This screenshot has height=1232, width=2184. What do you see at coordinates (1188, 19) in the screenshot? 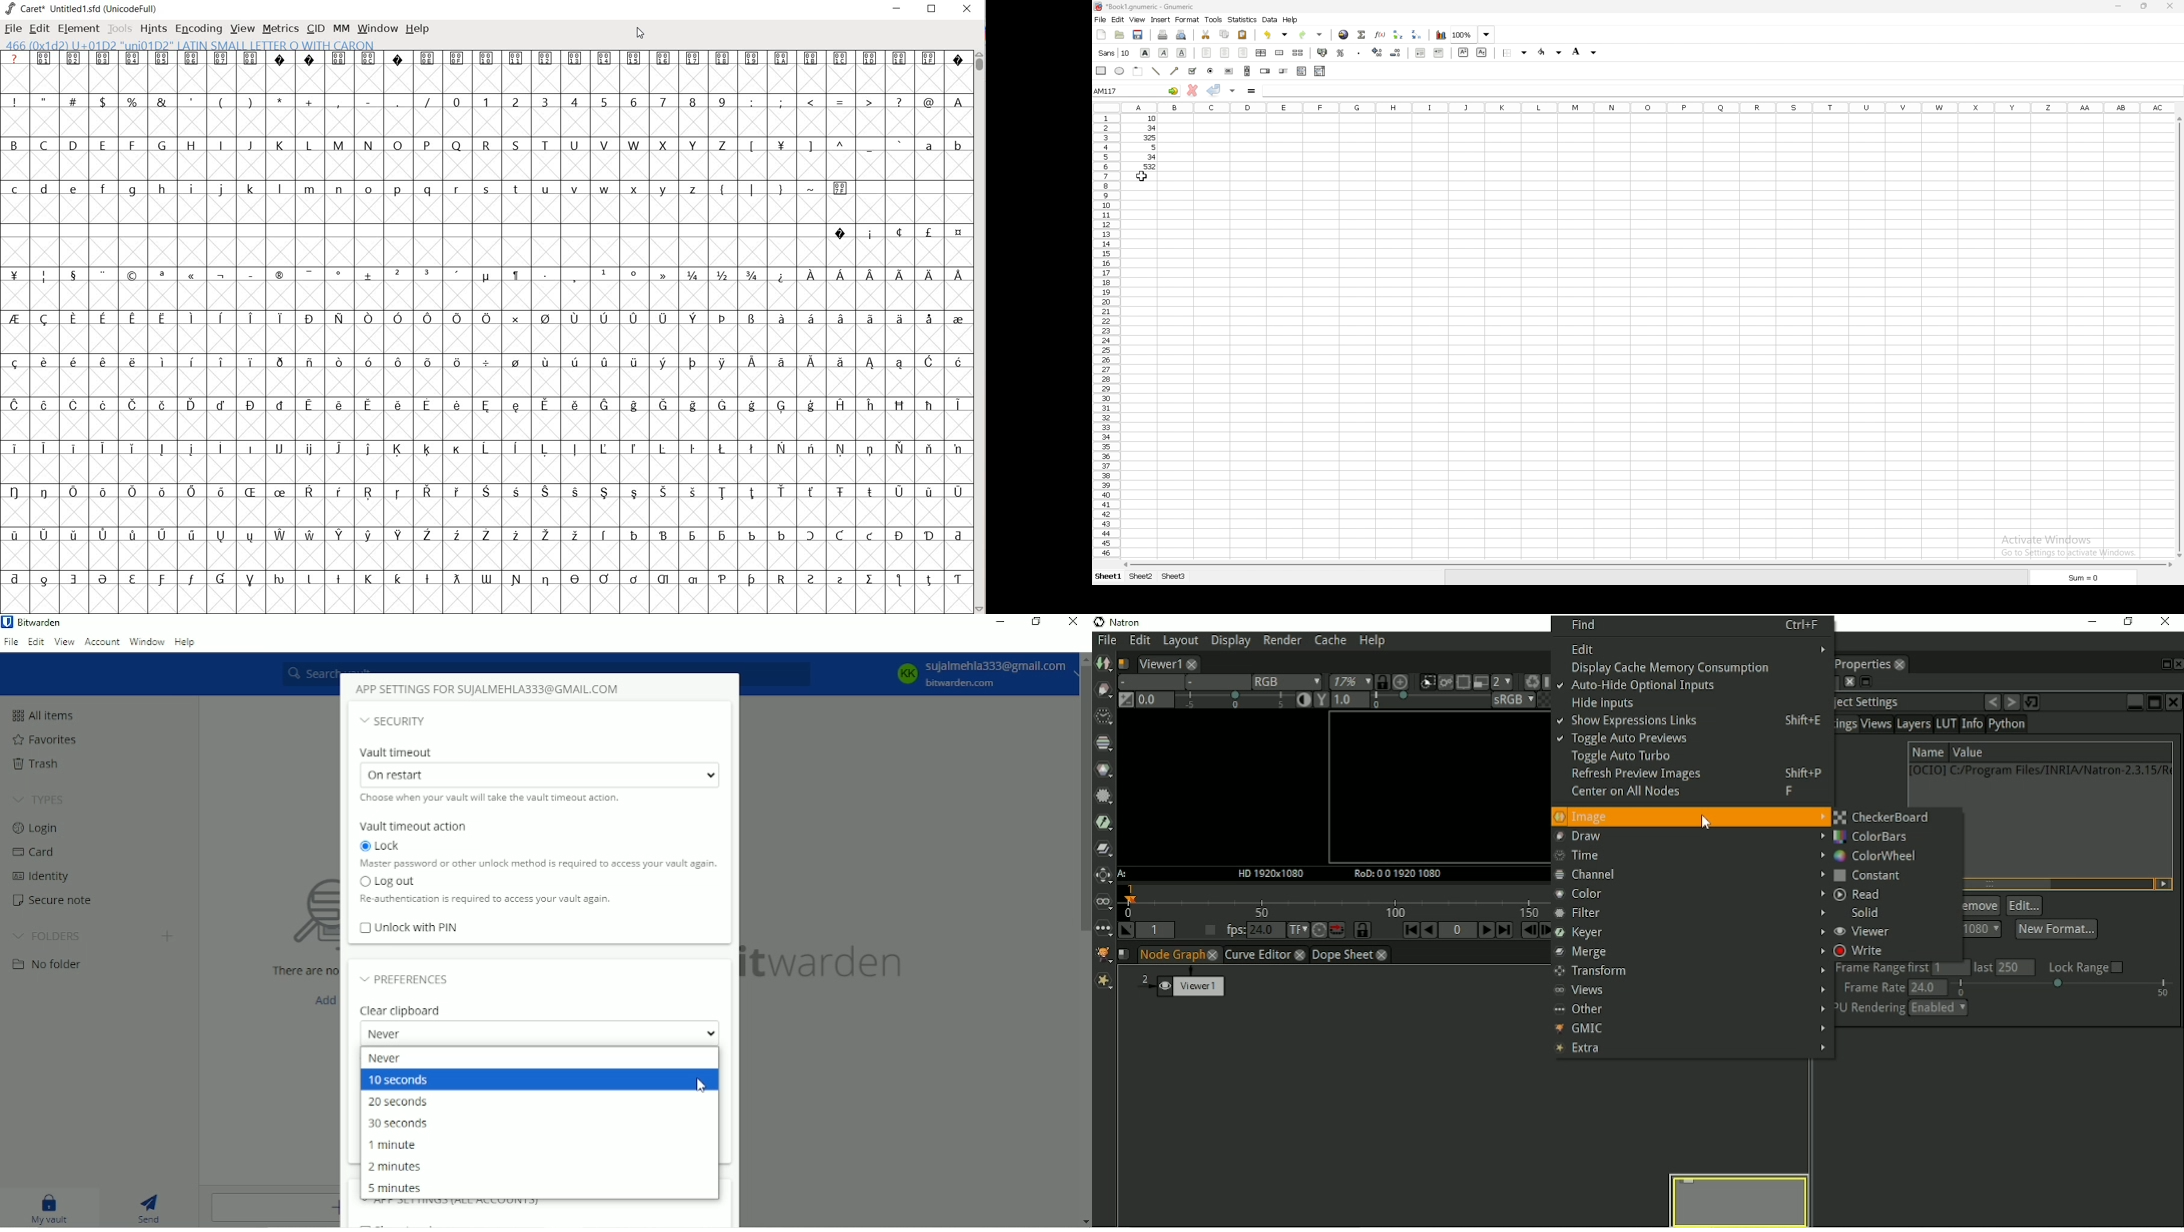
I see `format` at bounding box center [1188, 19].